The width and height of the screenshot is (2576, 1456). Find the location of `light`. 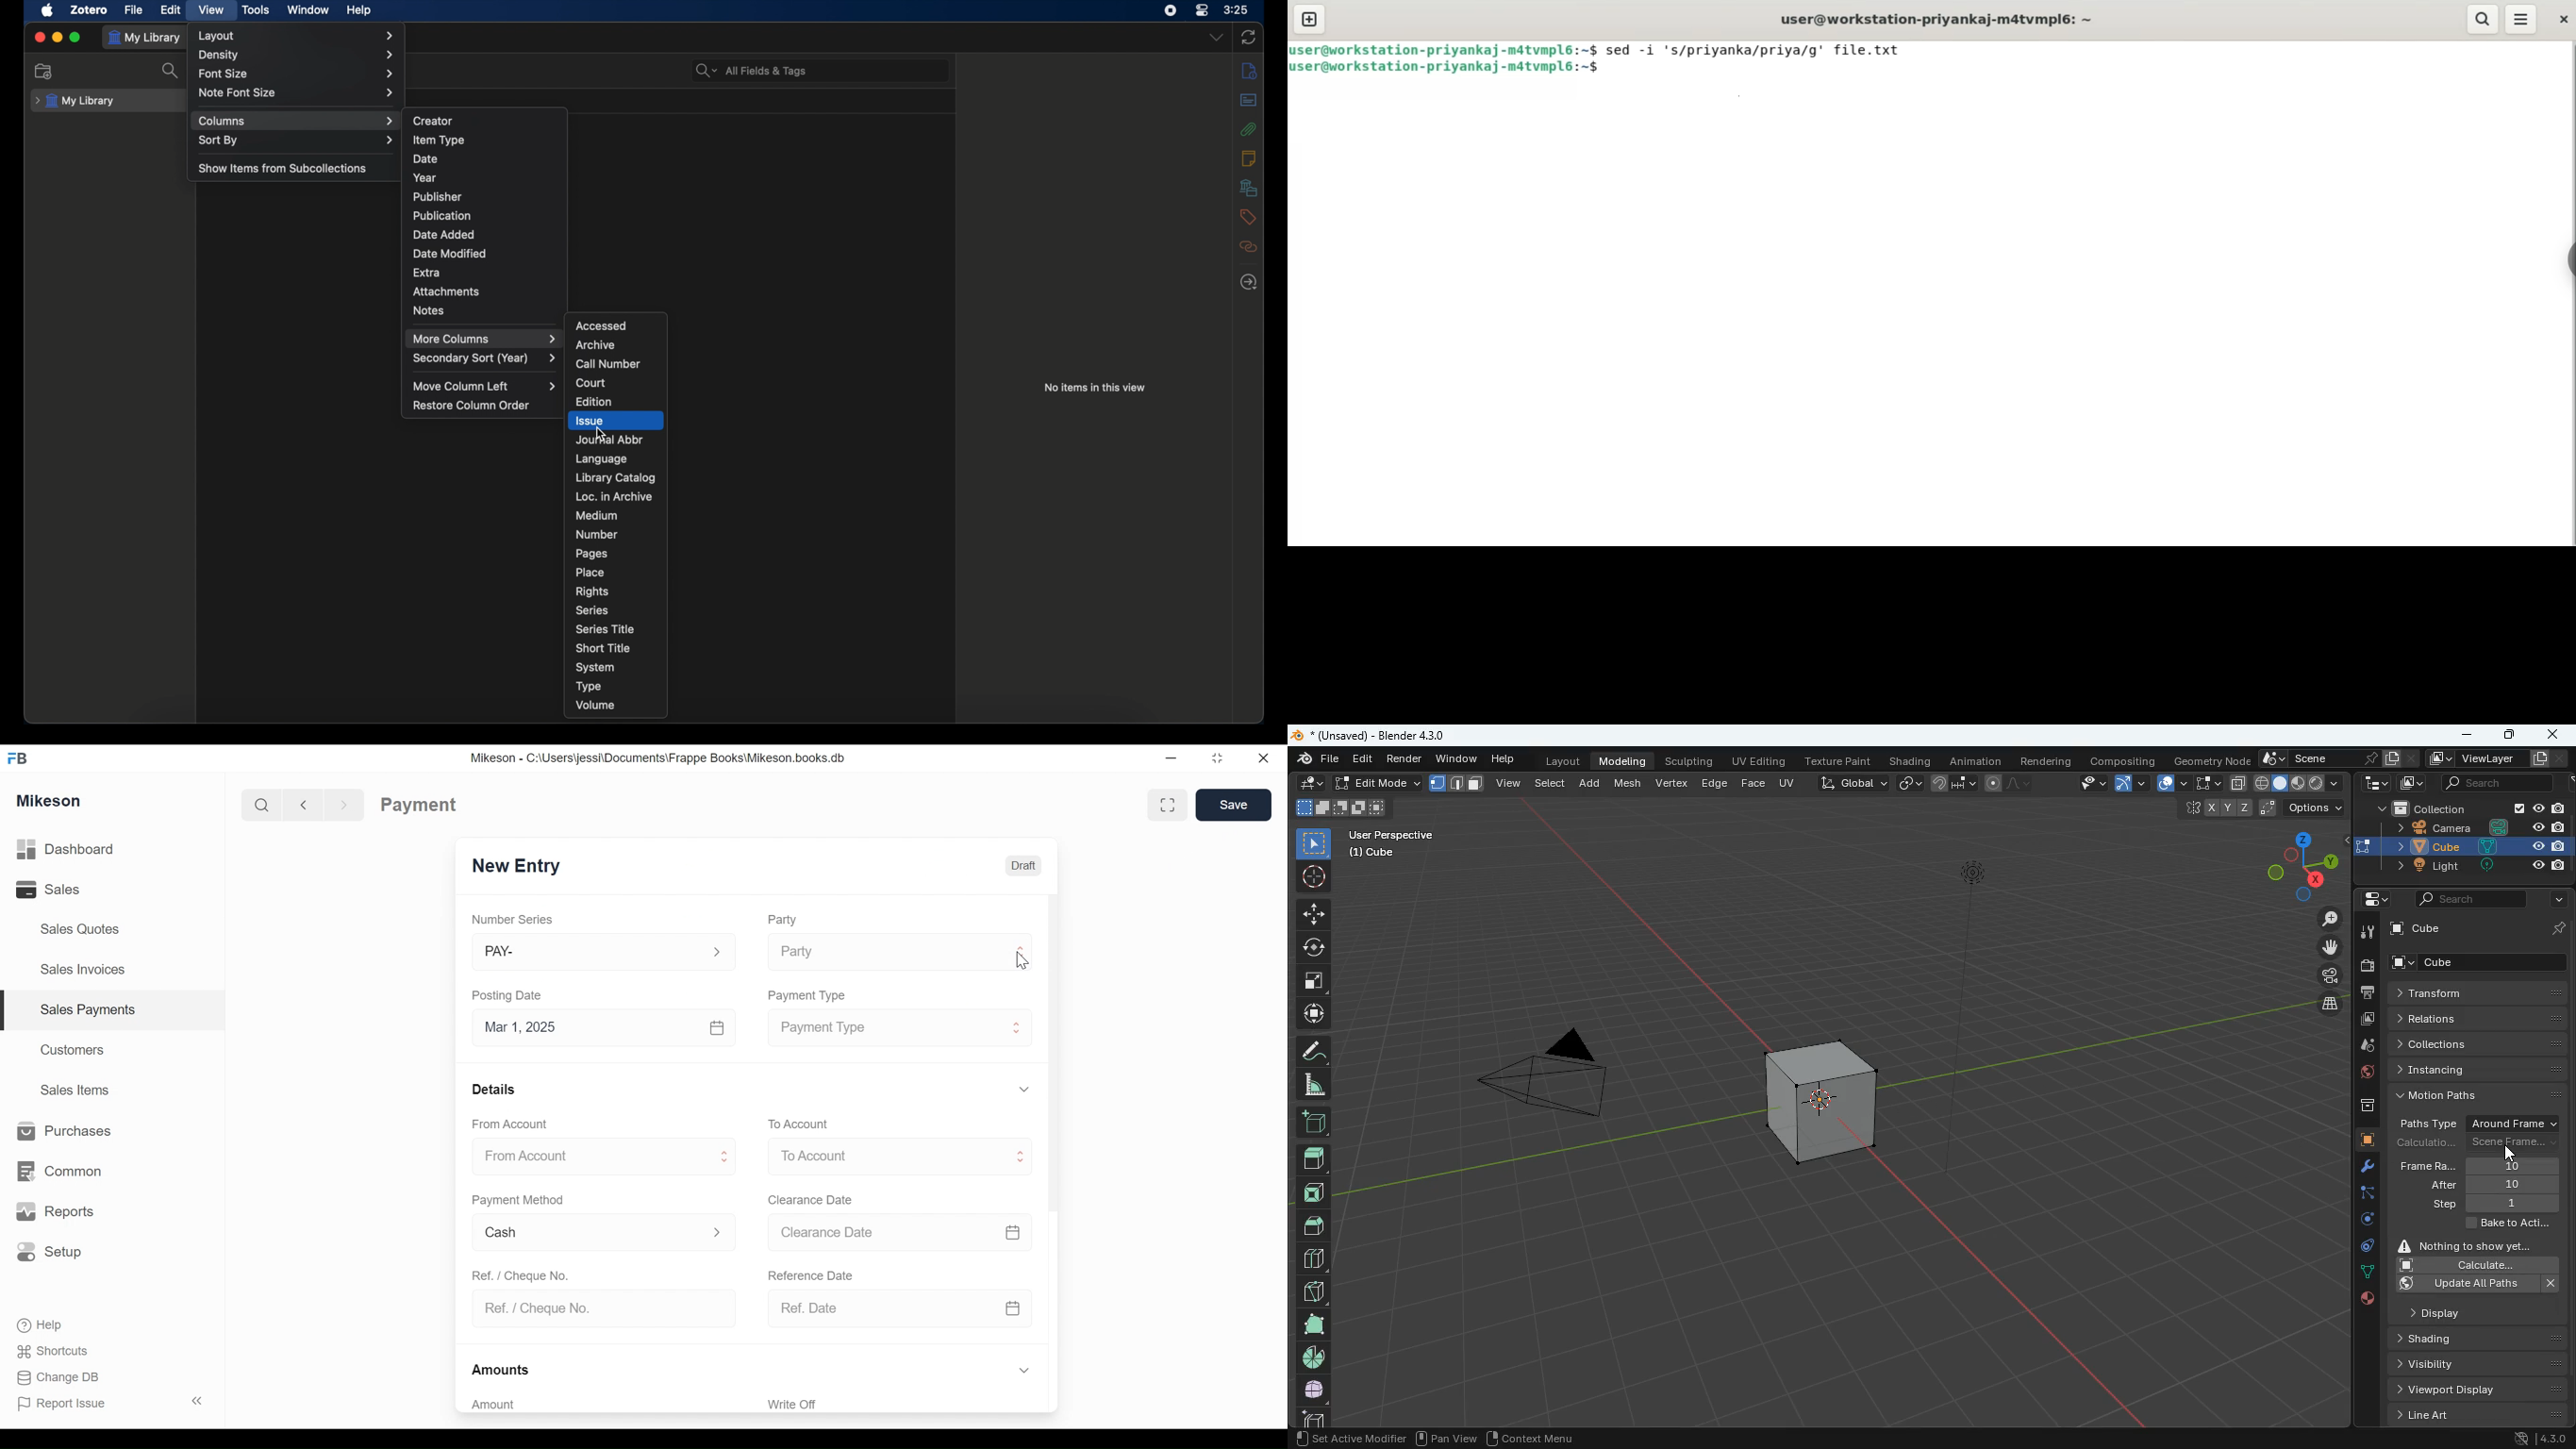

light is located at coordinates (1977, 916).